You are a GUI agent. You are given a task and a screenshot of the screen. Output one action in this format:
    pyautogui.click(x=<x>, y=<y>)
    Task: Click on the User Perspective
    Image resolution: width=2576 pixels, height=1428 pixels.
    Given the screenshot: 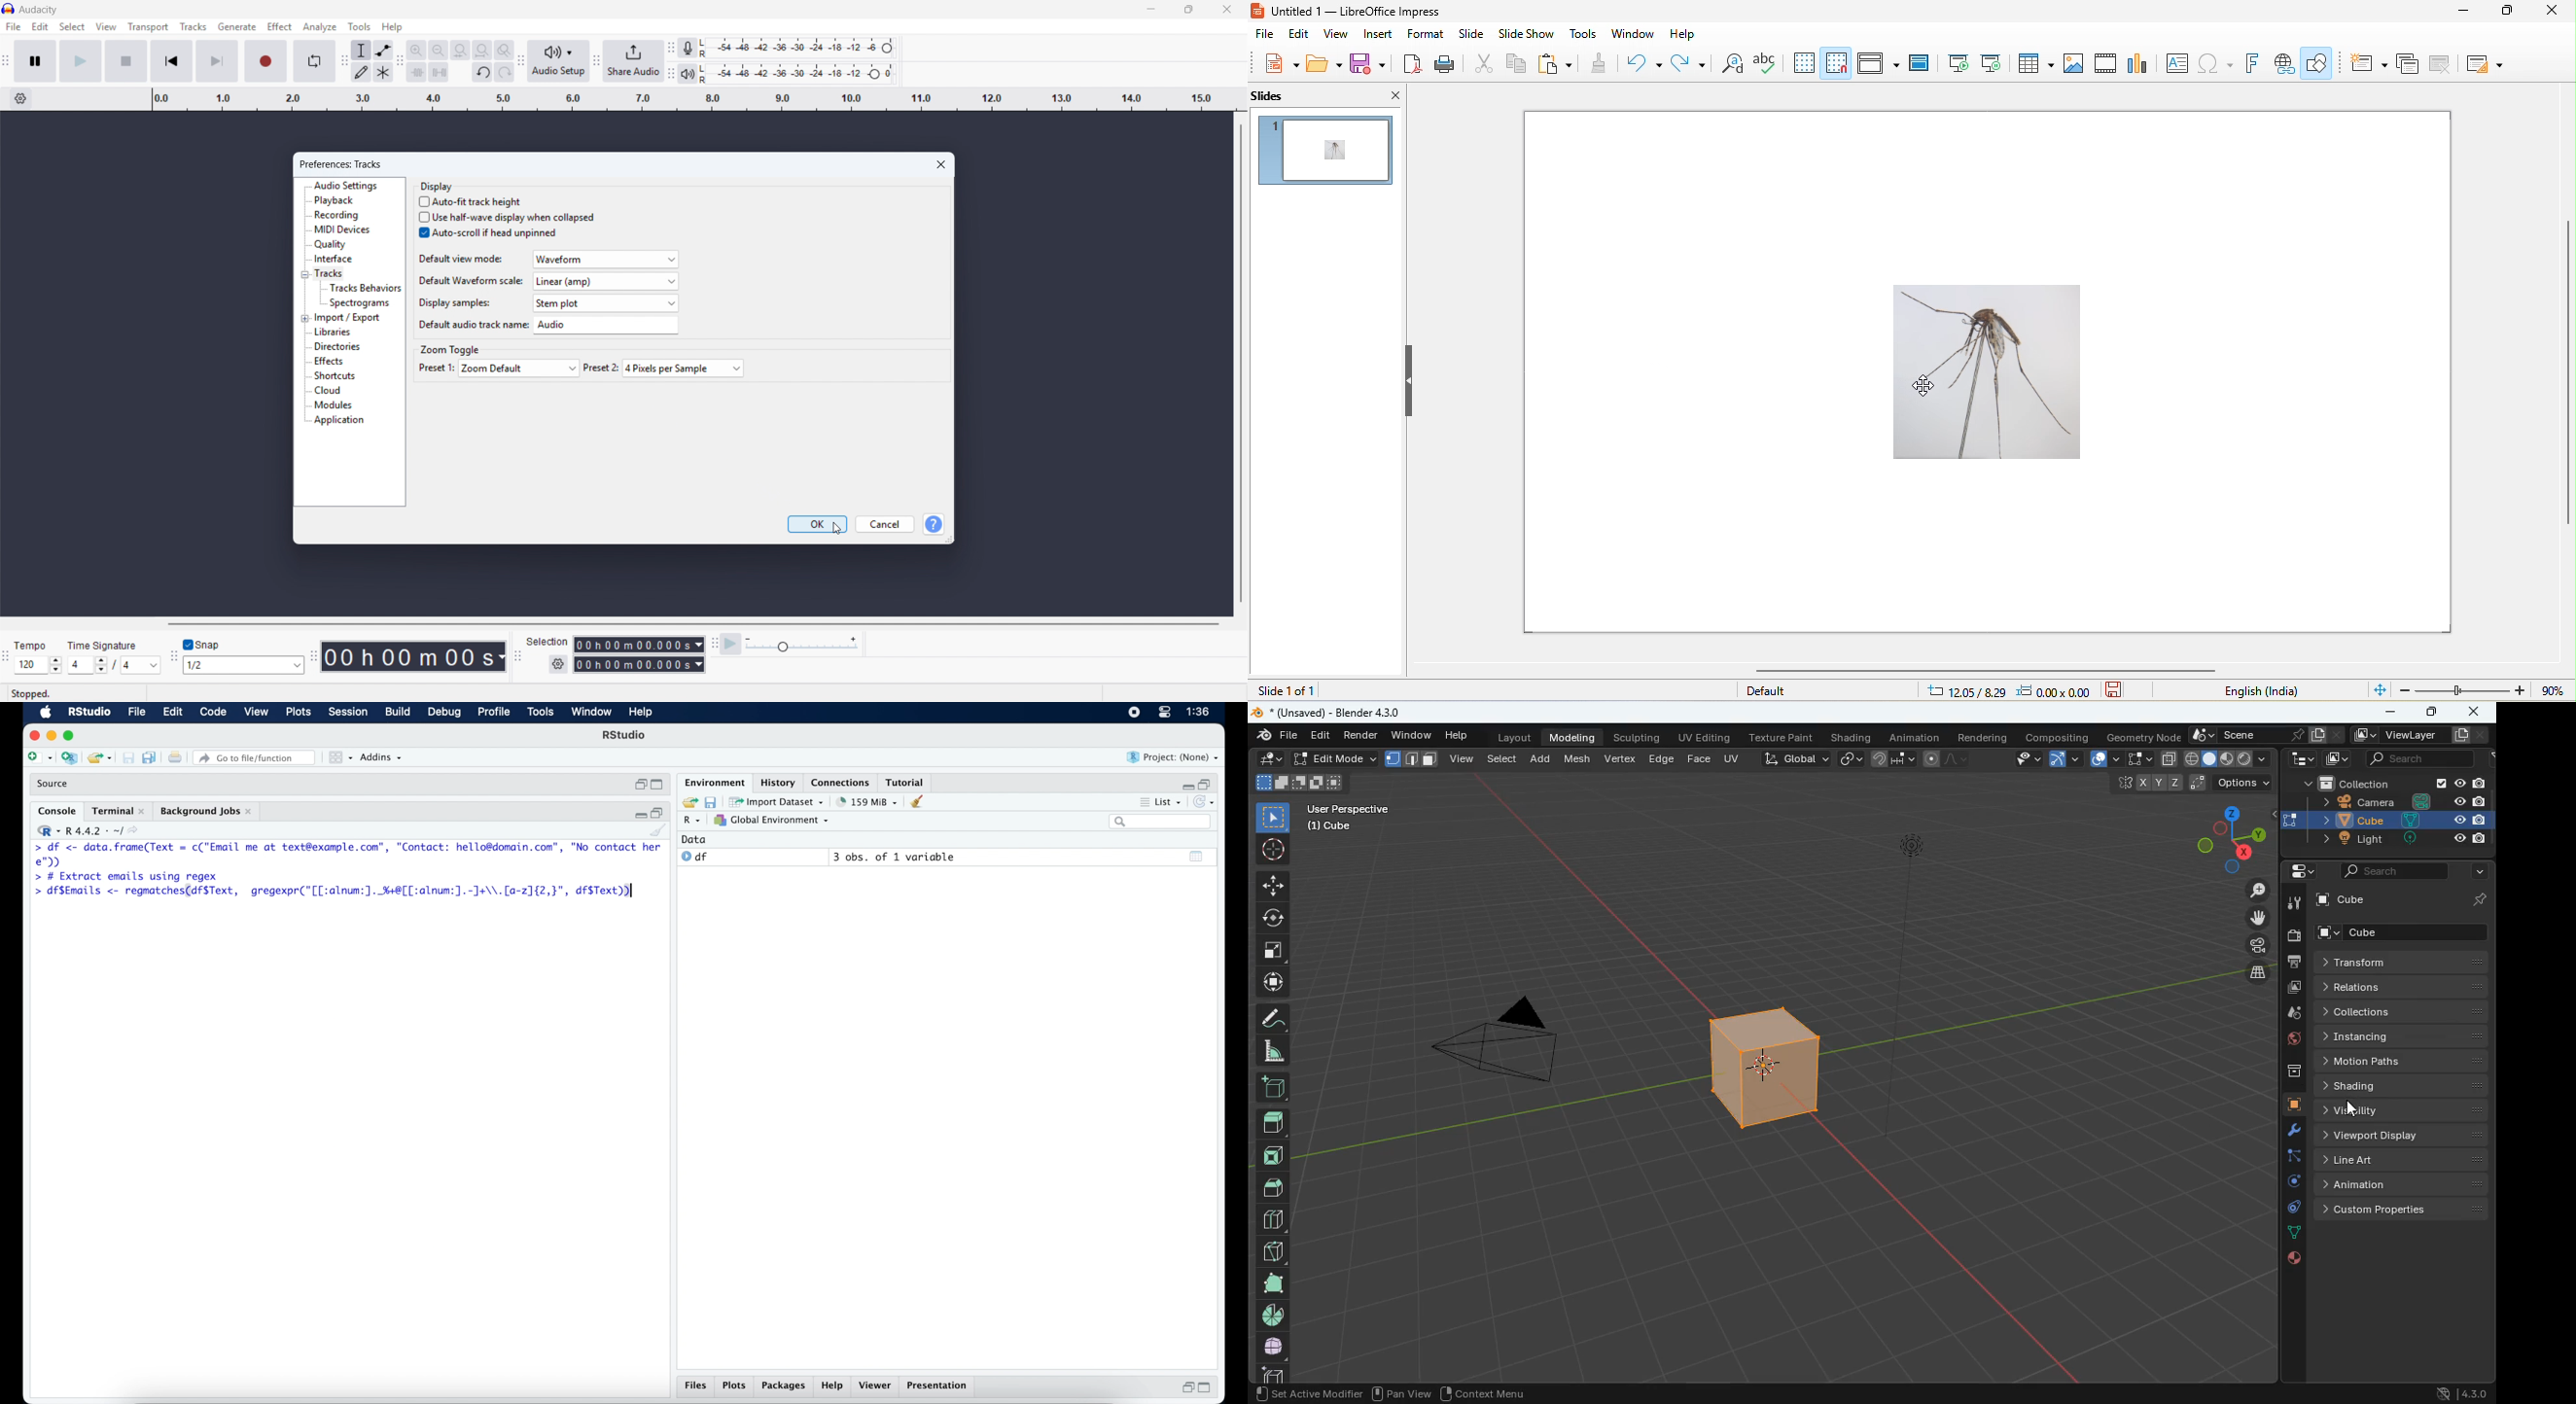 What is the action you would take?
    pyautogui.click(x=1347, y=808)
    